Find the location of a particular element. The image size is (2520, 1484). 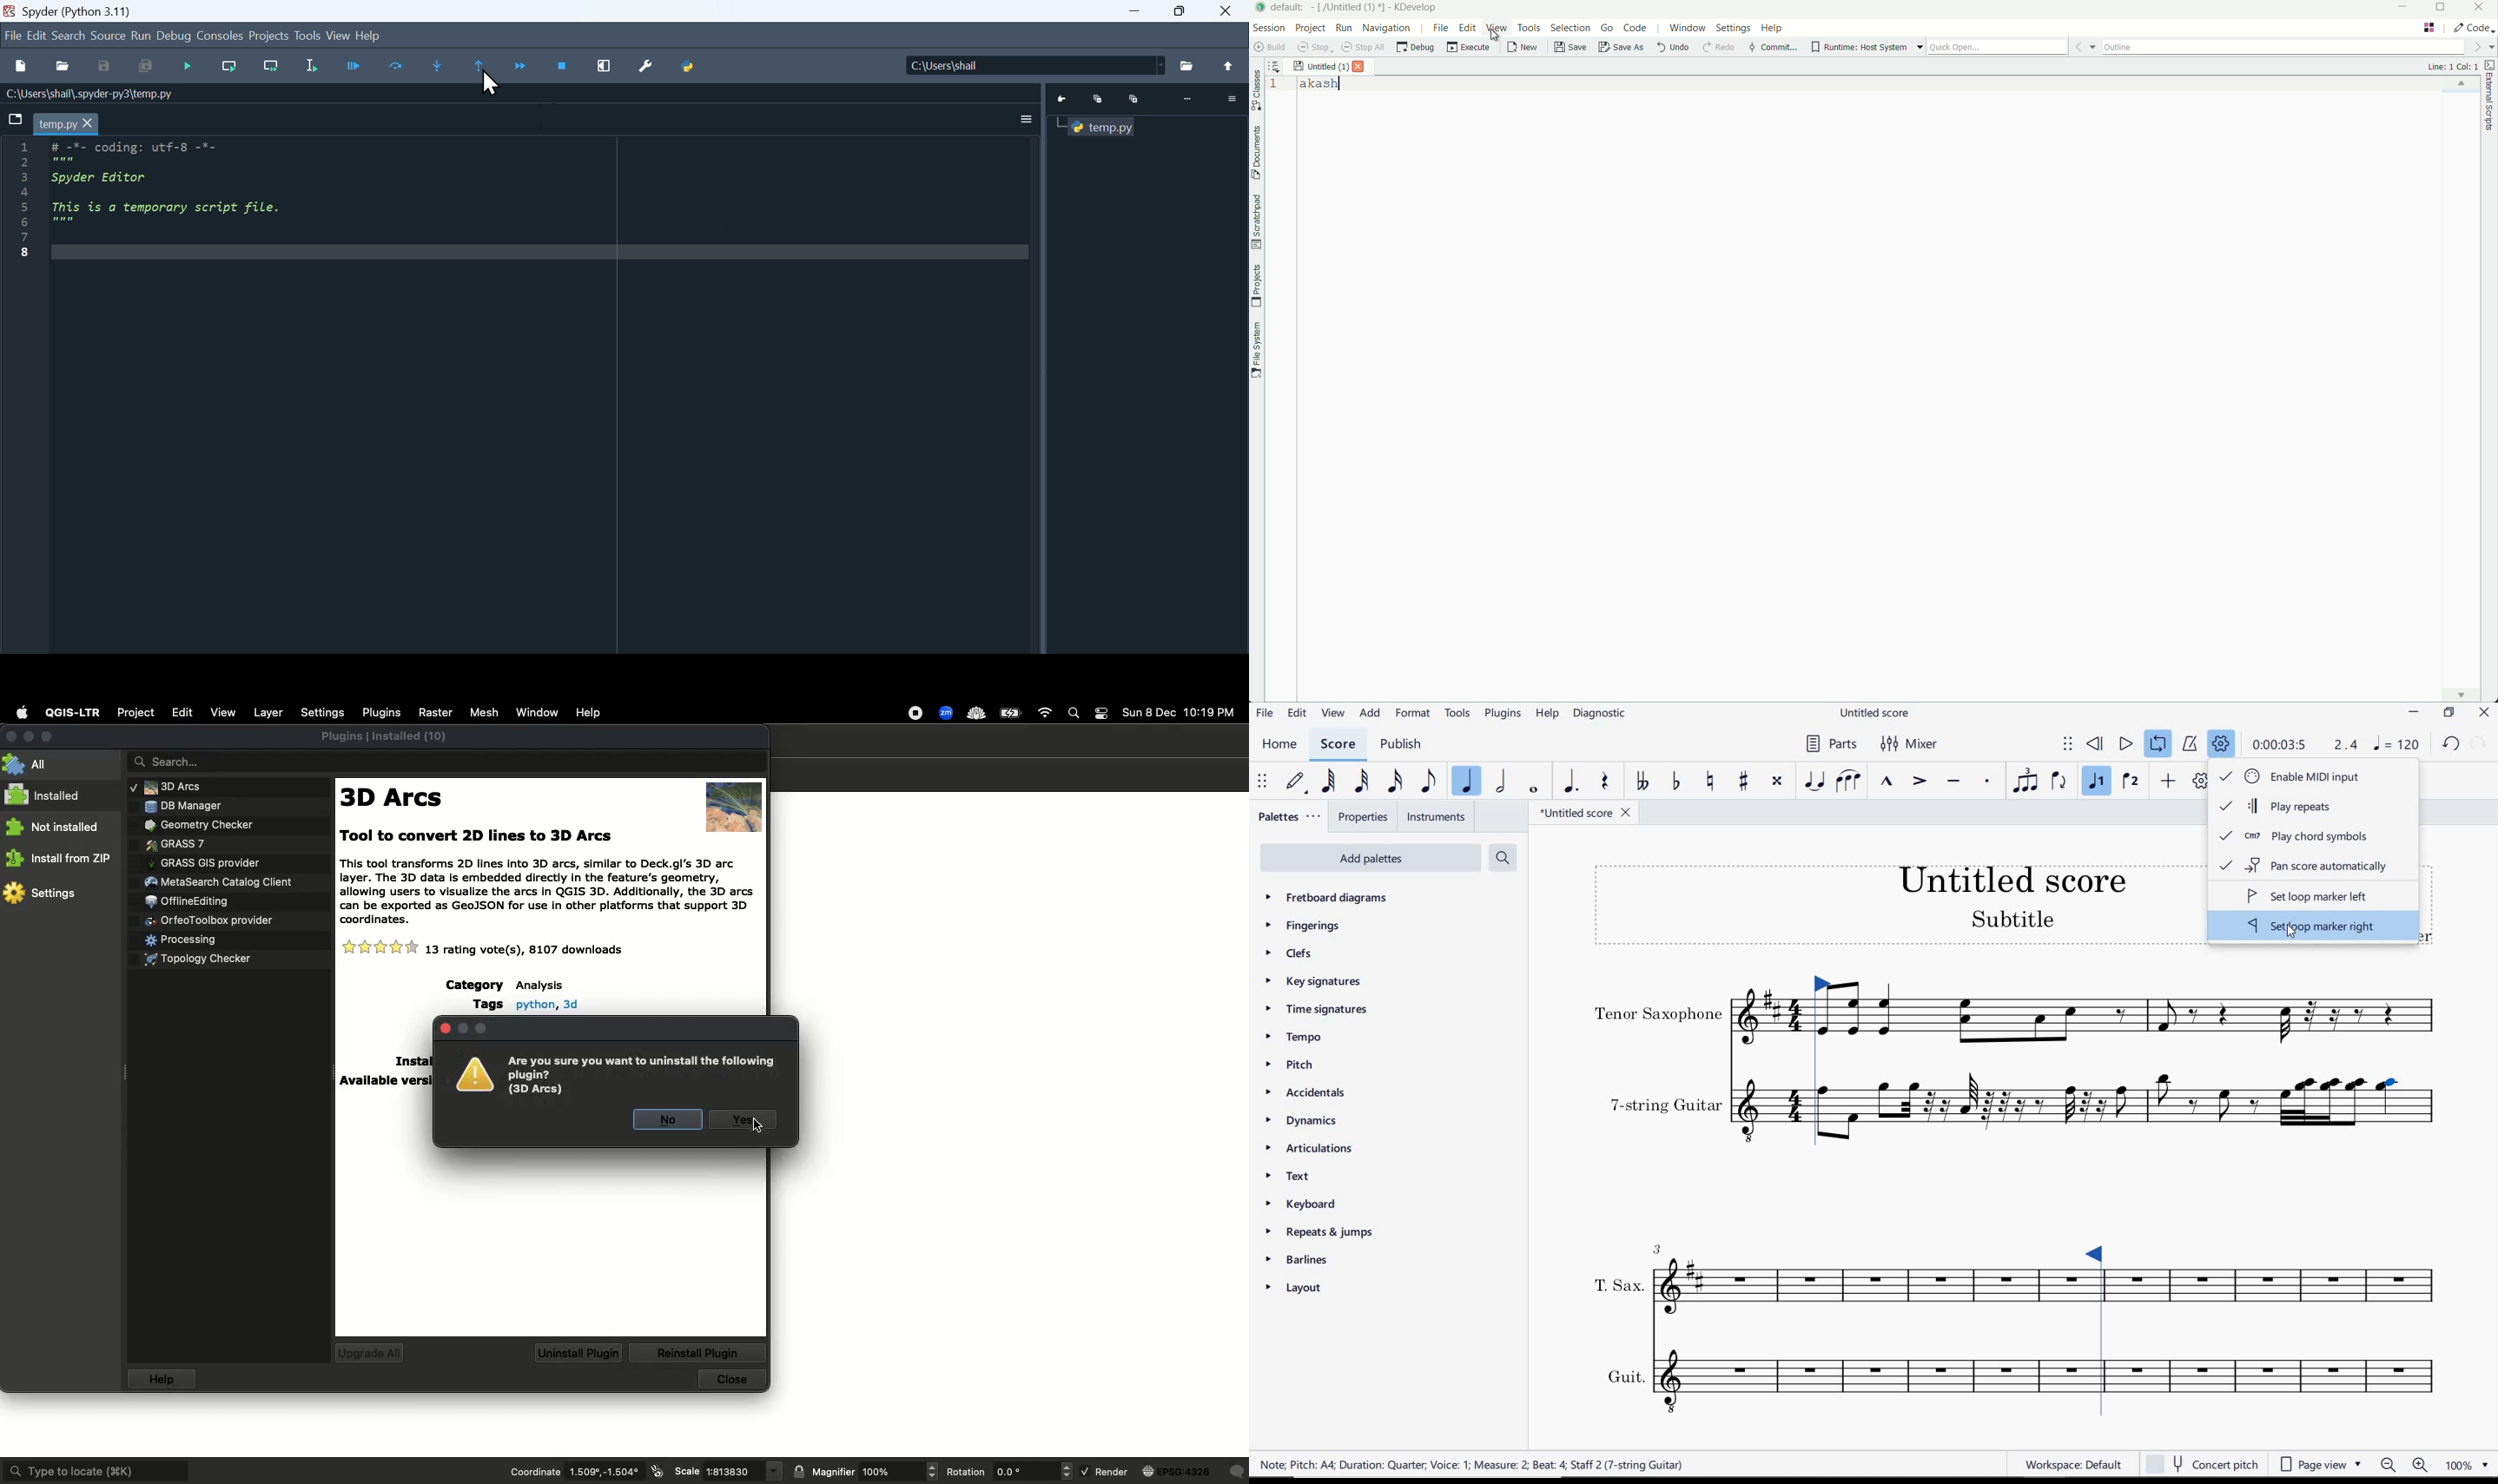

page view is located at coordinates (2320, 1466).